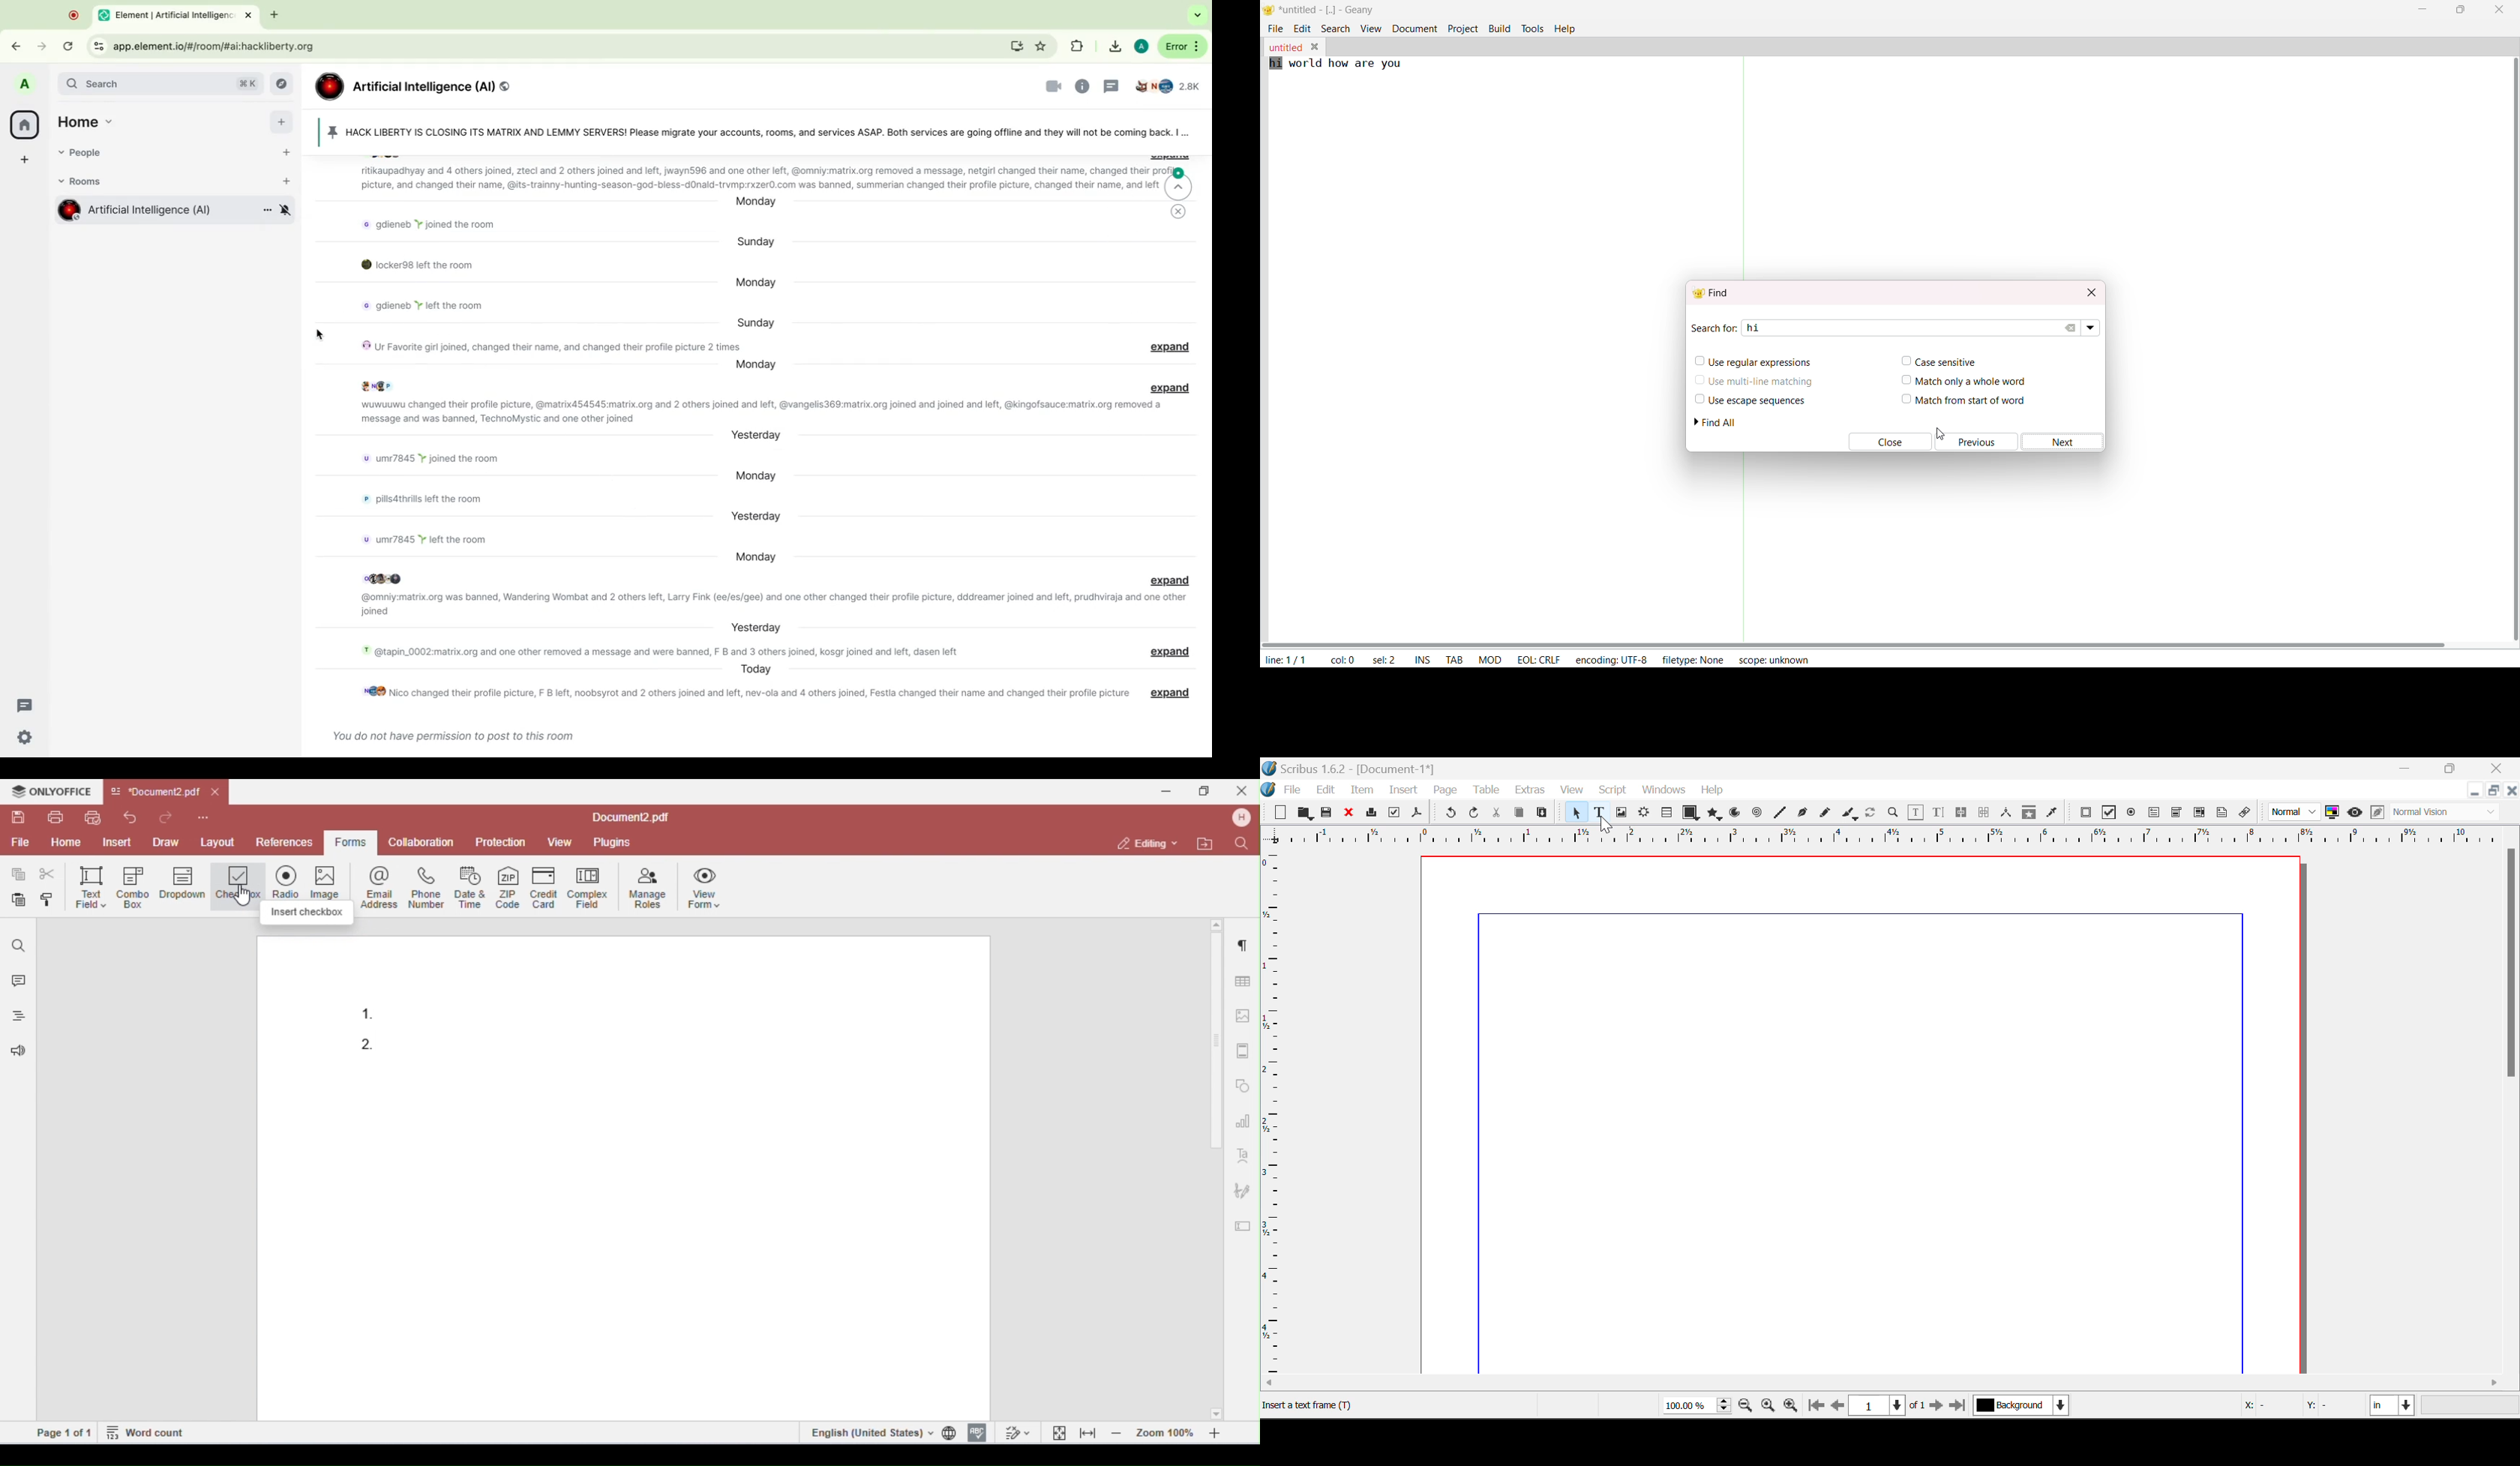 The height and width of the screenshot is (1484, 2520). What do you see at coordinates (2512, 1108) in the screenshot?
I see `Scroll Bar` at bounding box center [2512, 1108].